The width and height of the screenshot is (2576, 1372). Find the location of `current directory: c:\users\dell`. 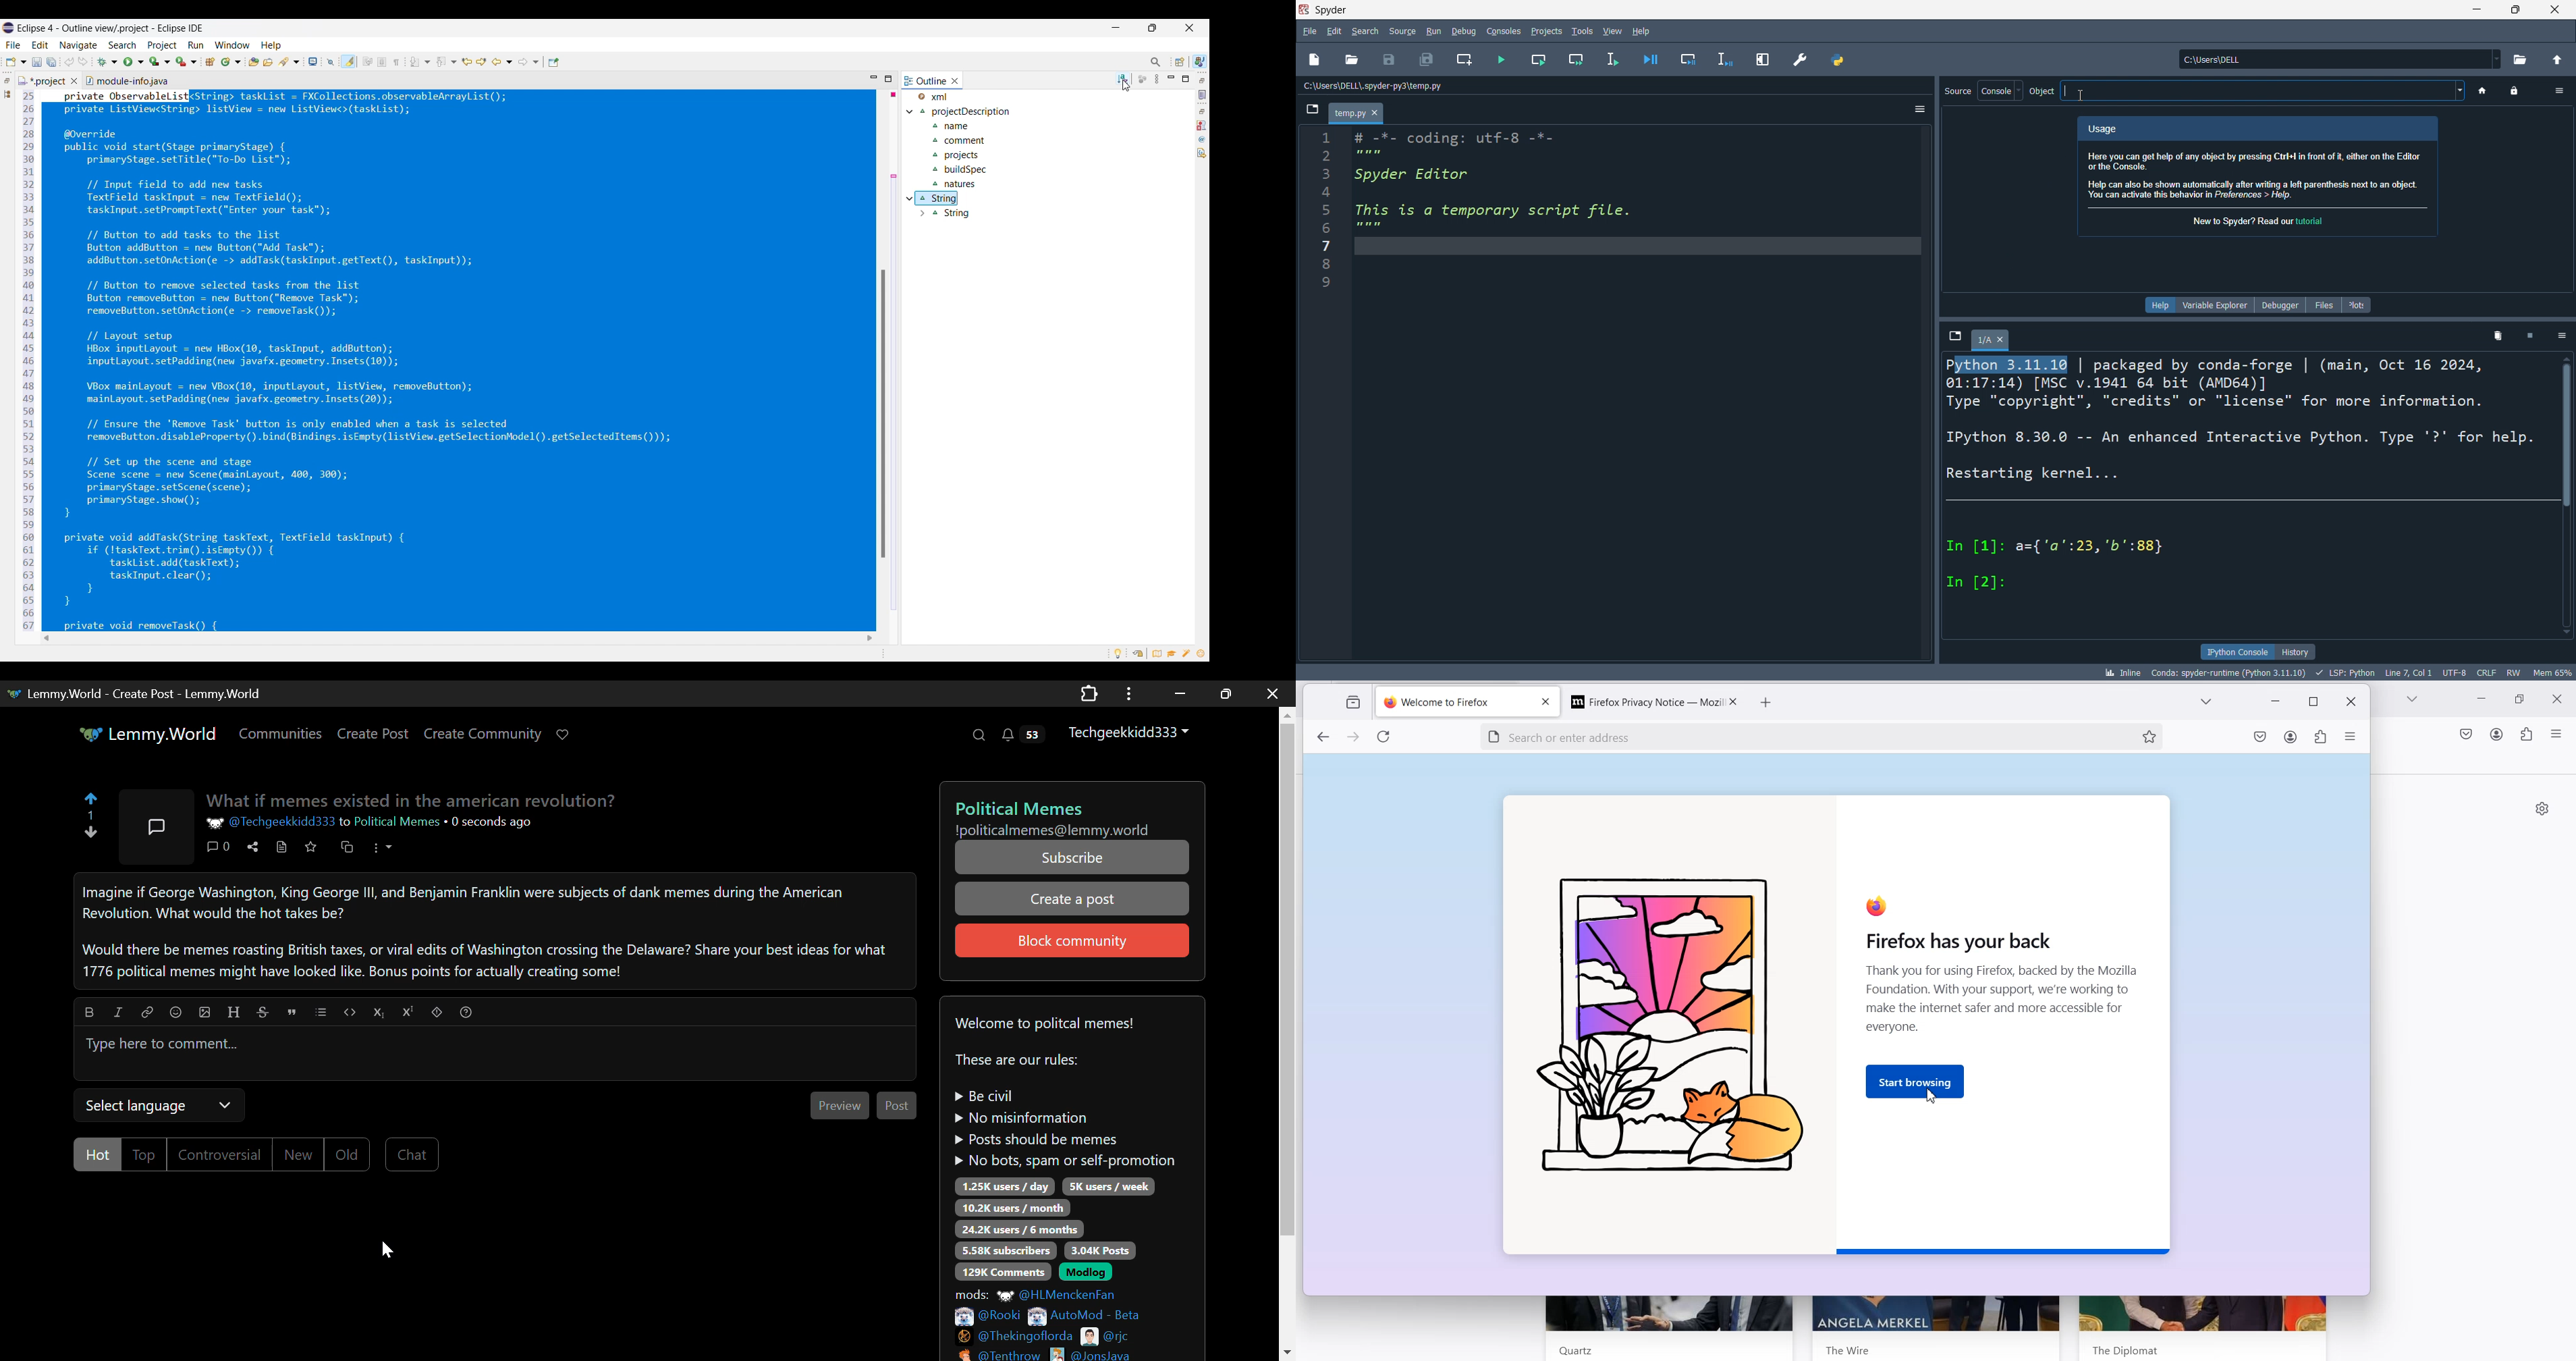

current directory: c:\users\dell is located at coordinates (2335, 61).